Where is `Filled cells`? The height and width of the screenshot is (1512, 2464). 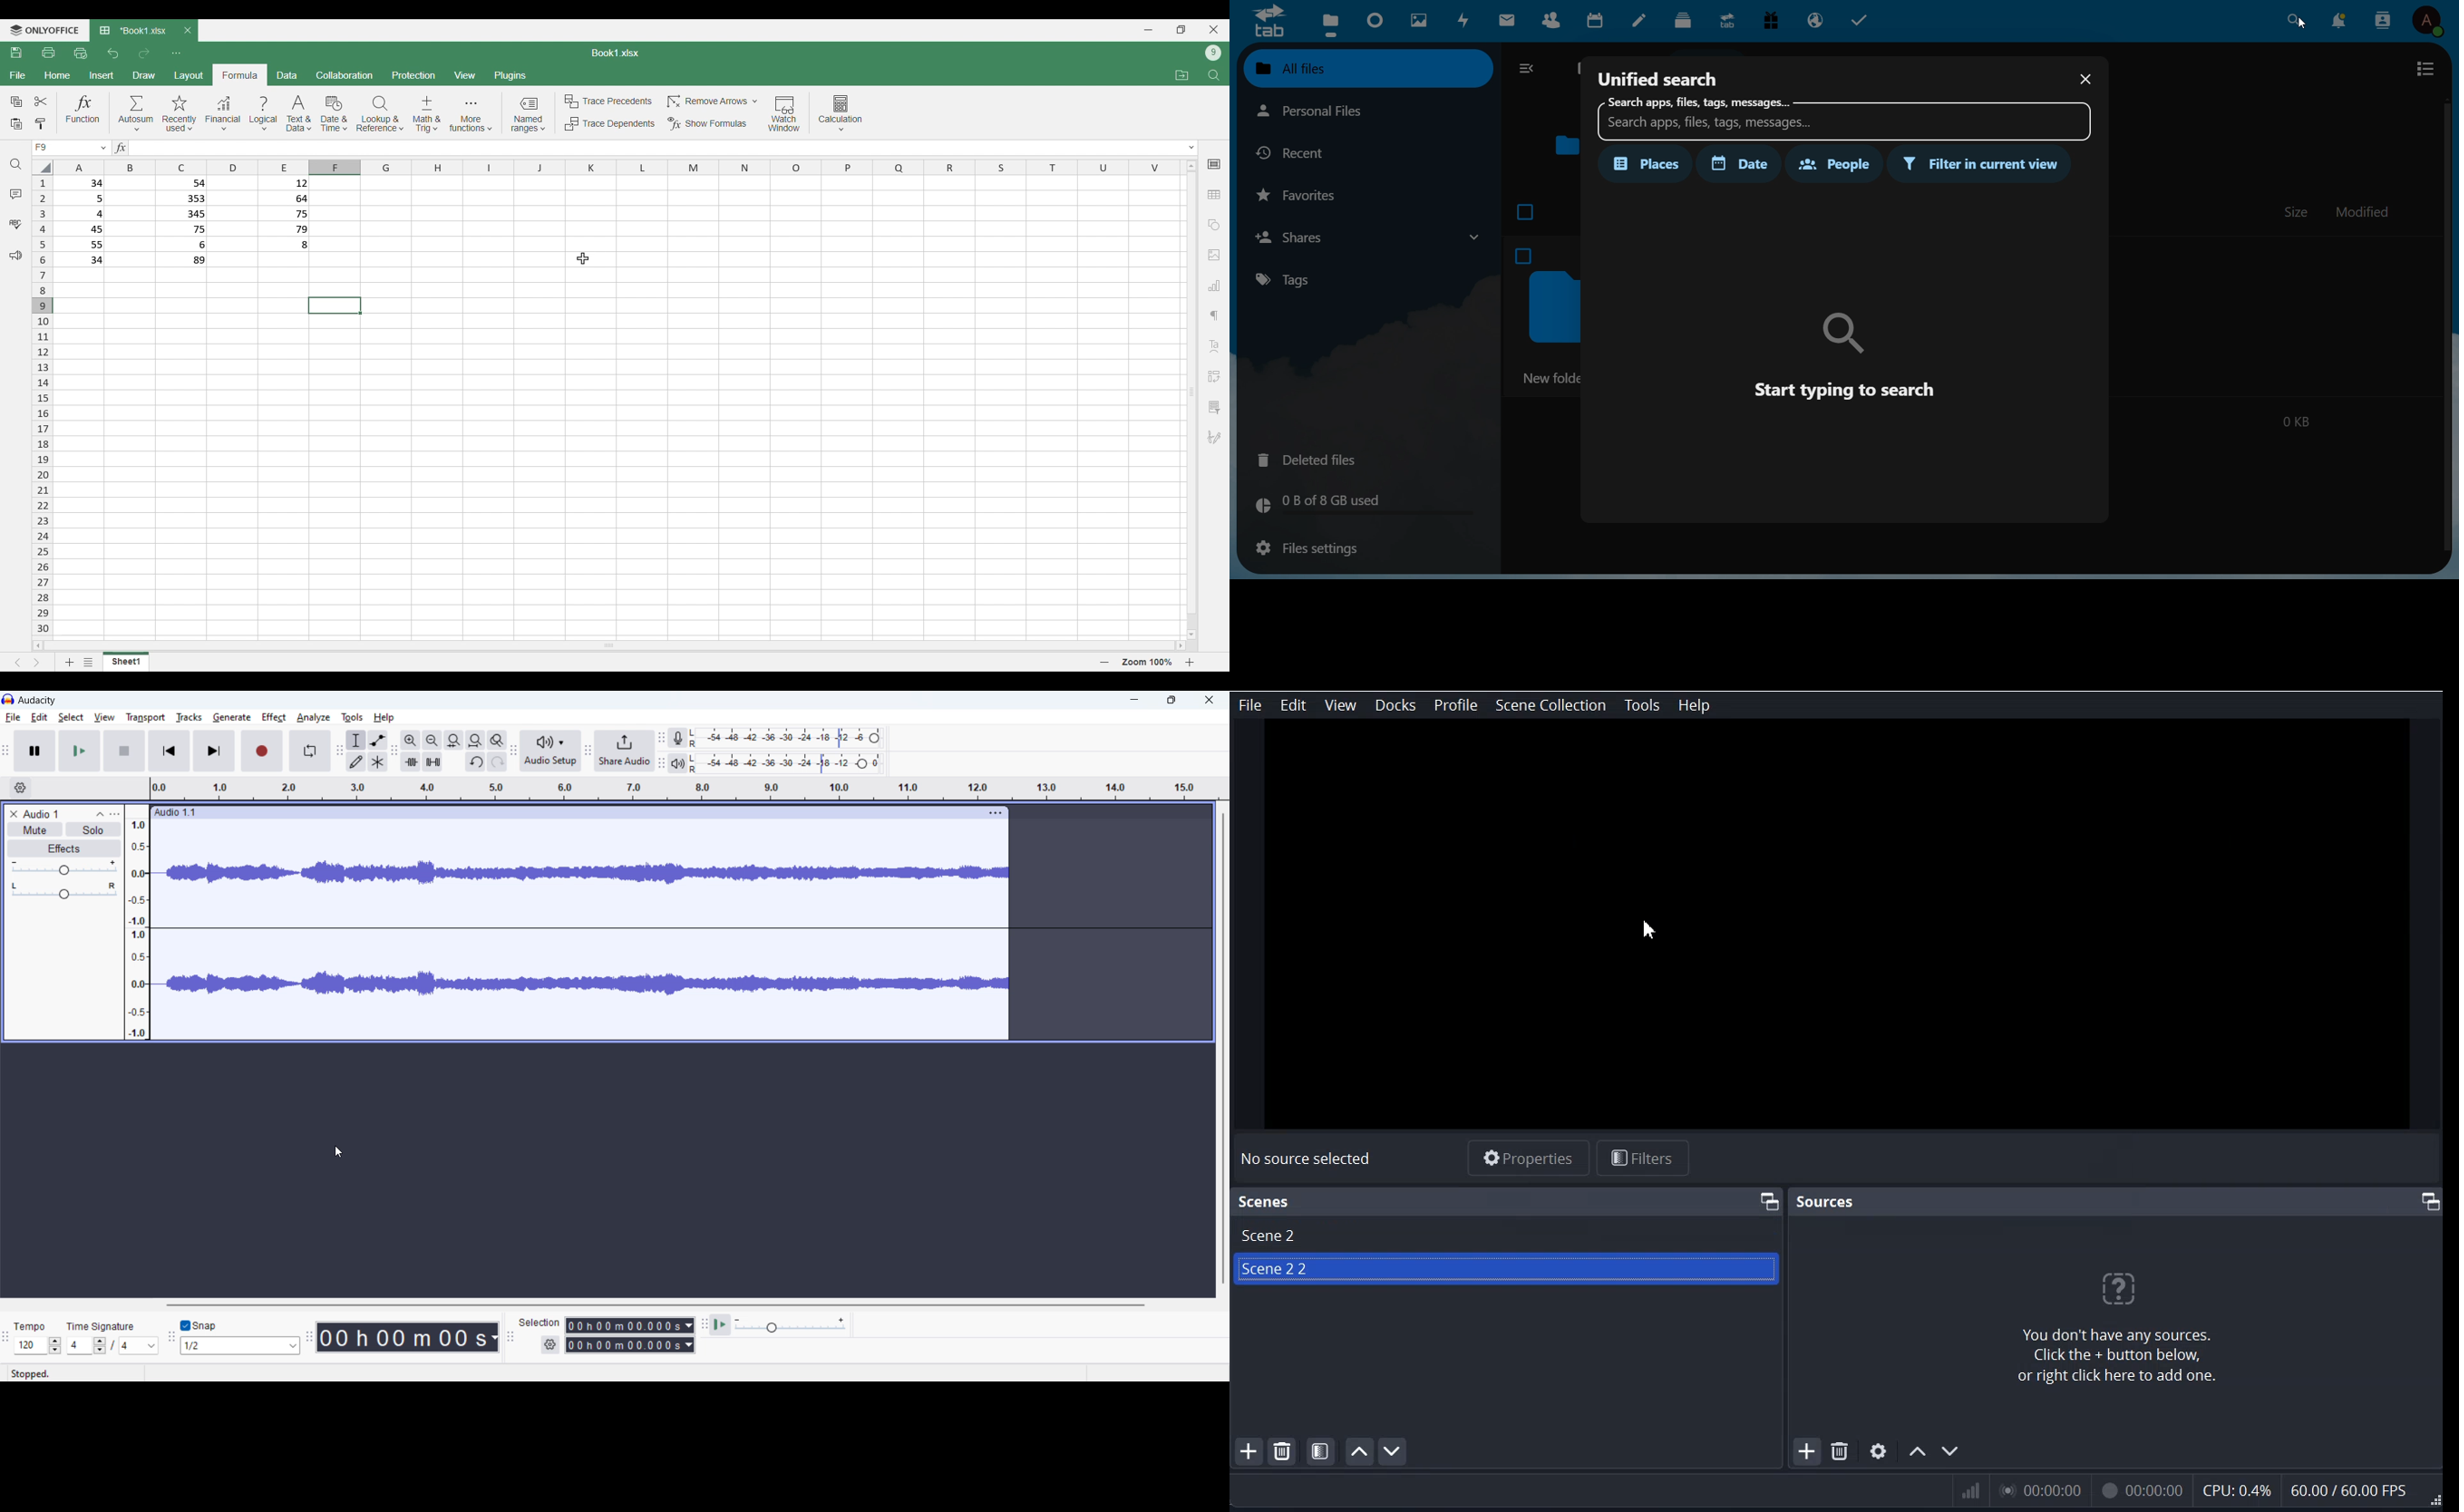
Filled cells is located at coordinates (83, 222).